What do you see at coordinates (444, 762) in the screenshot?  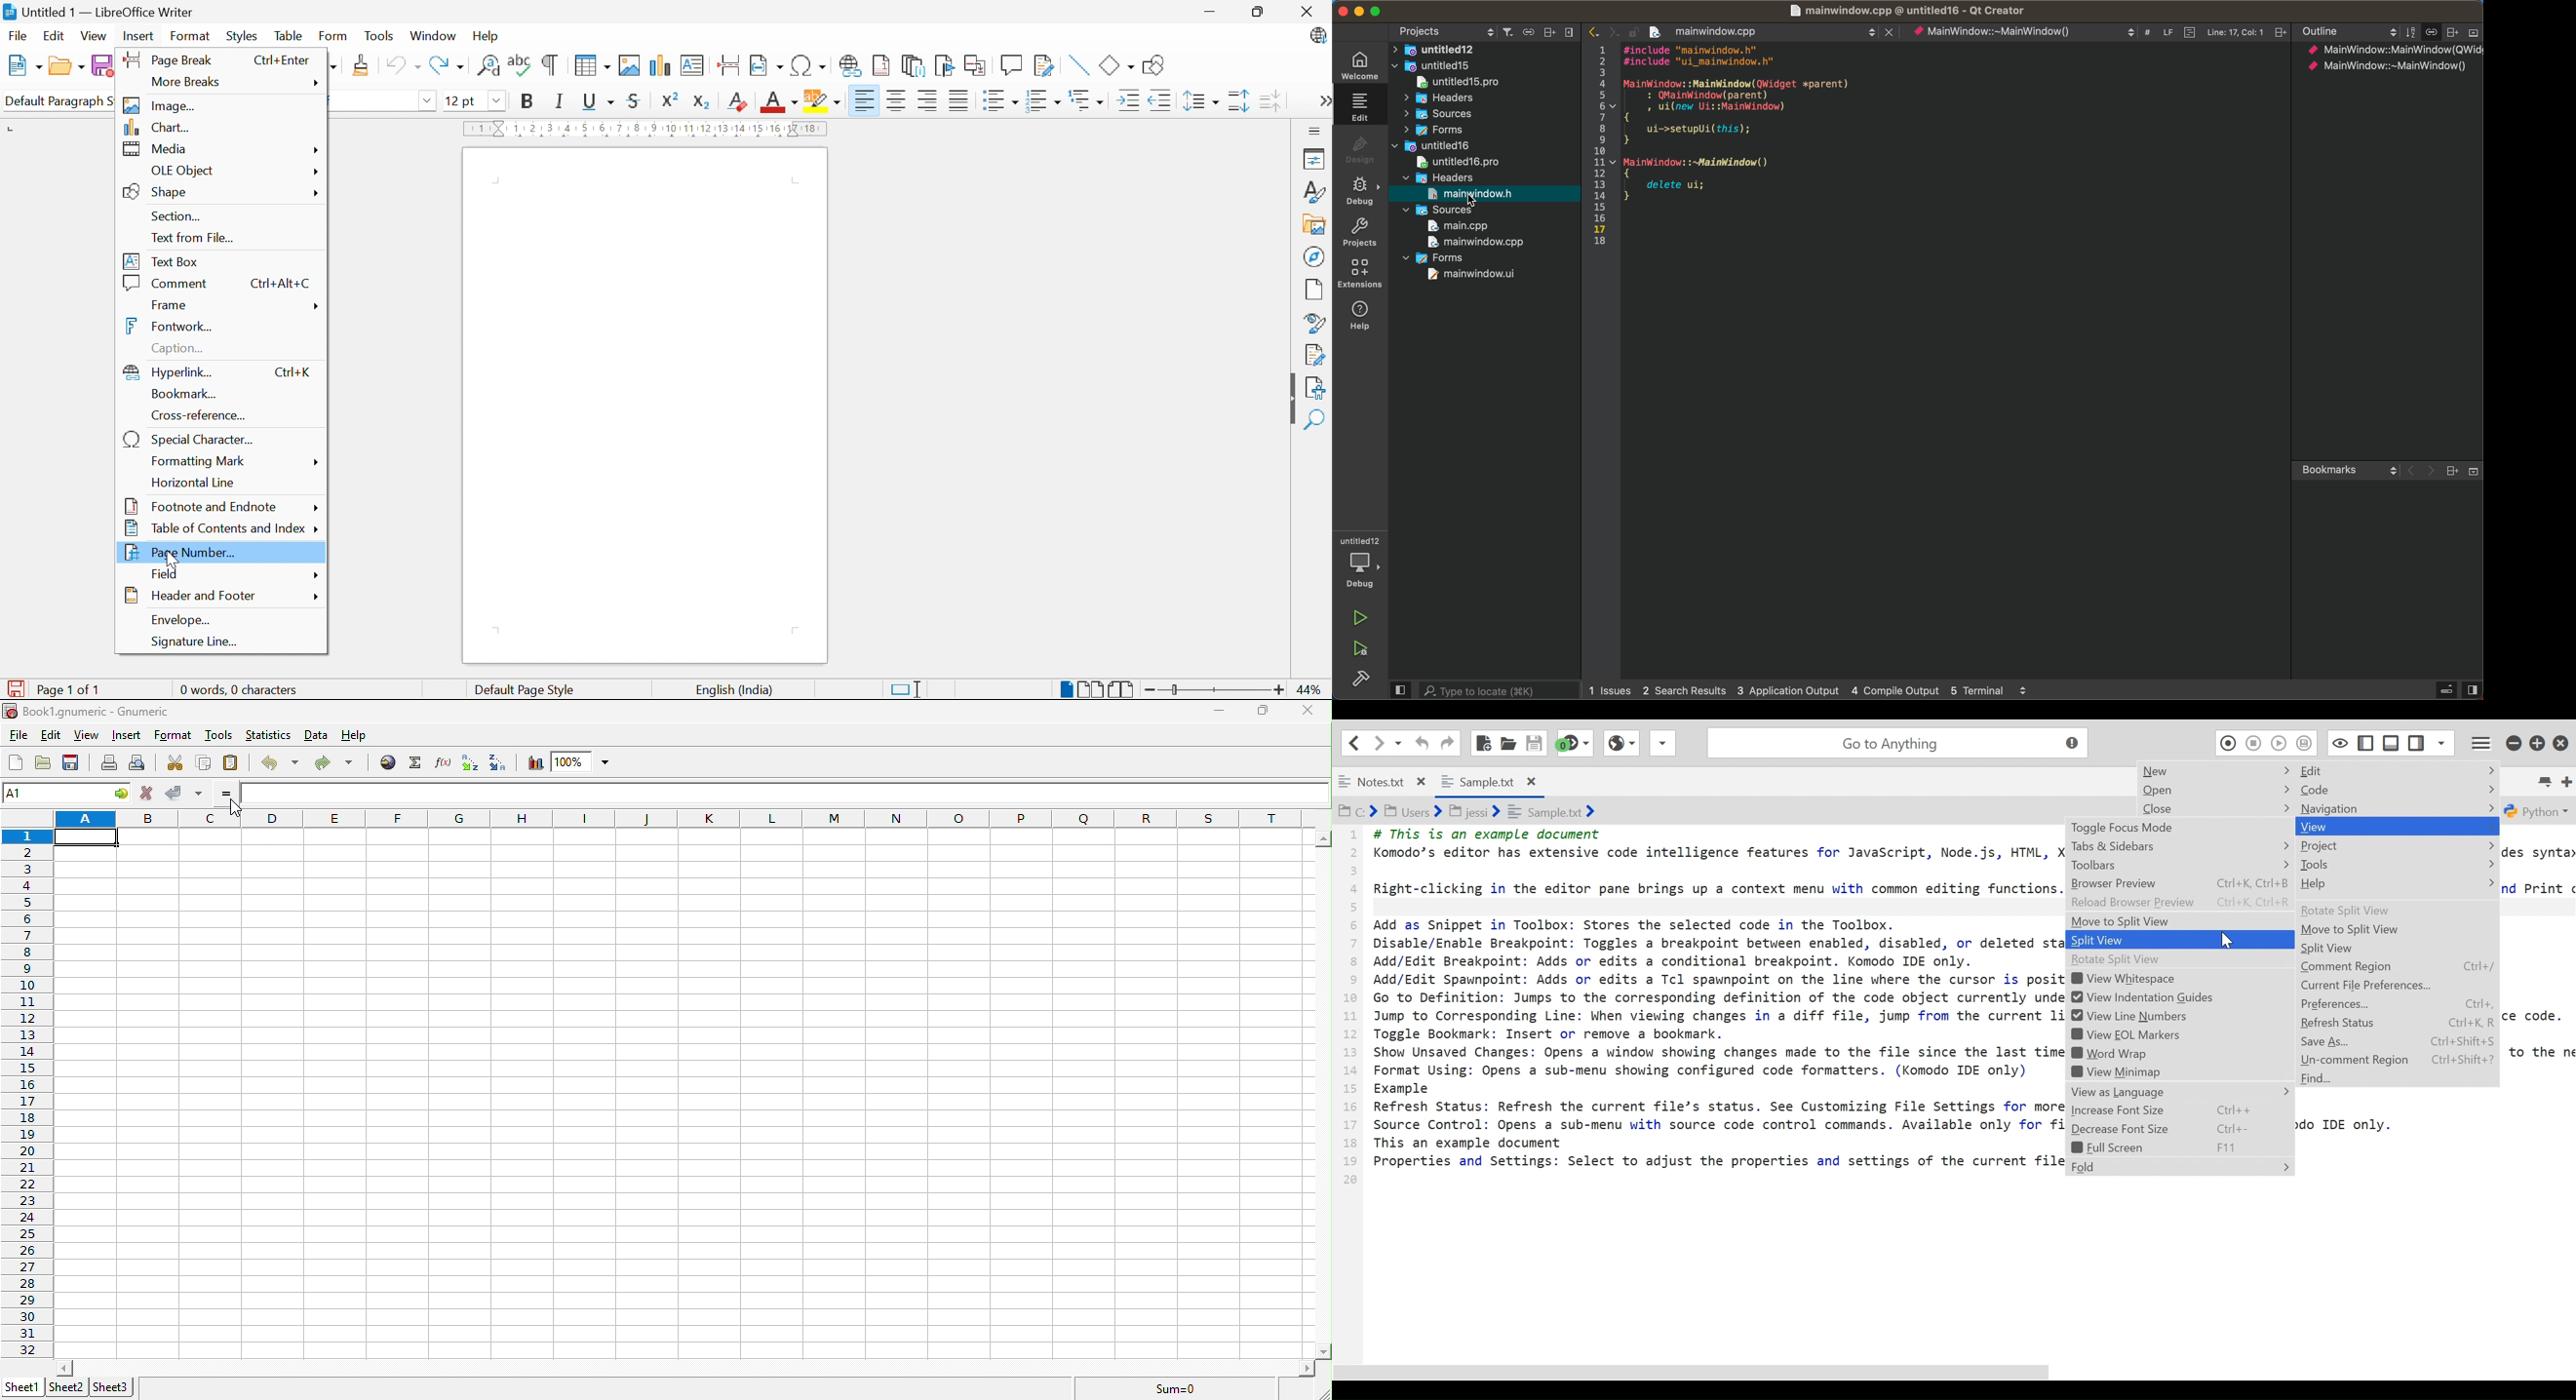 I see `function wizard` at bounding box center [444, 762].